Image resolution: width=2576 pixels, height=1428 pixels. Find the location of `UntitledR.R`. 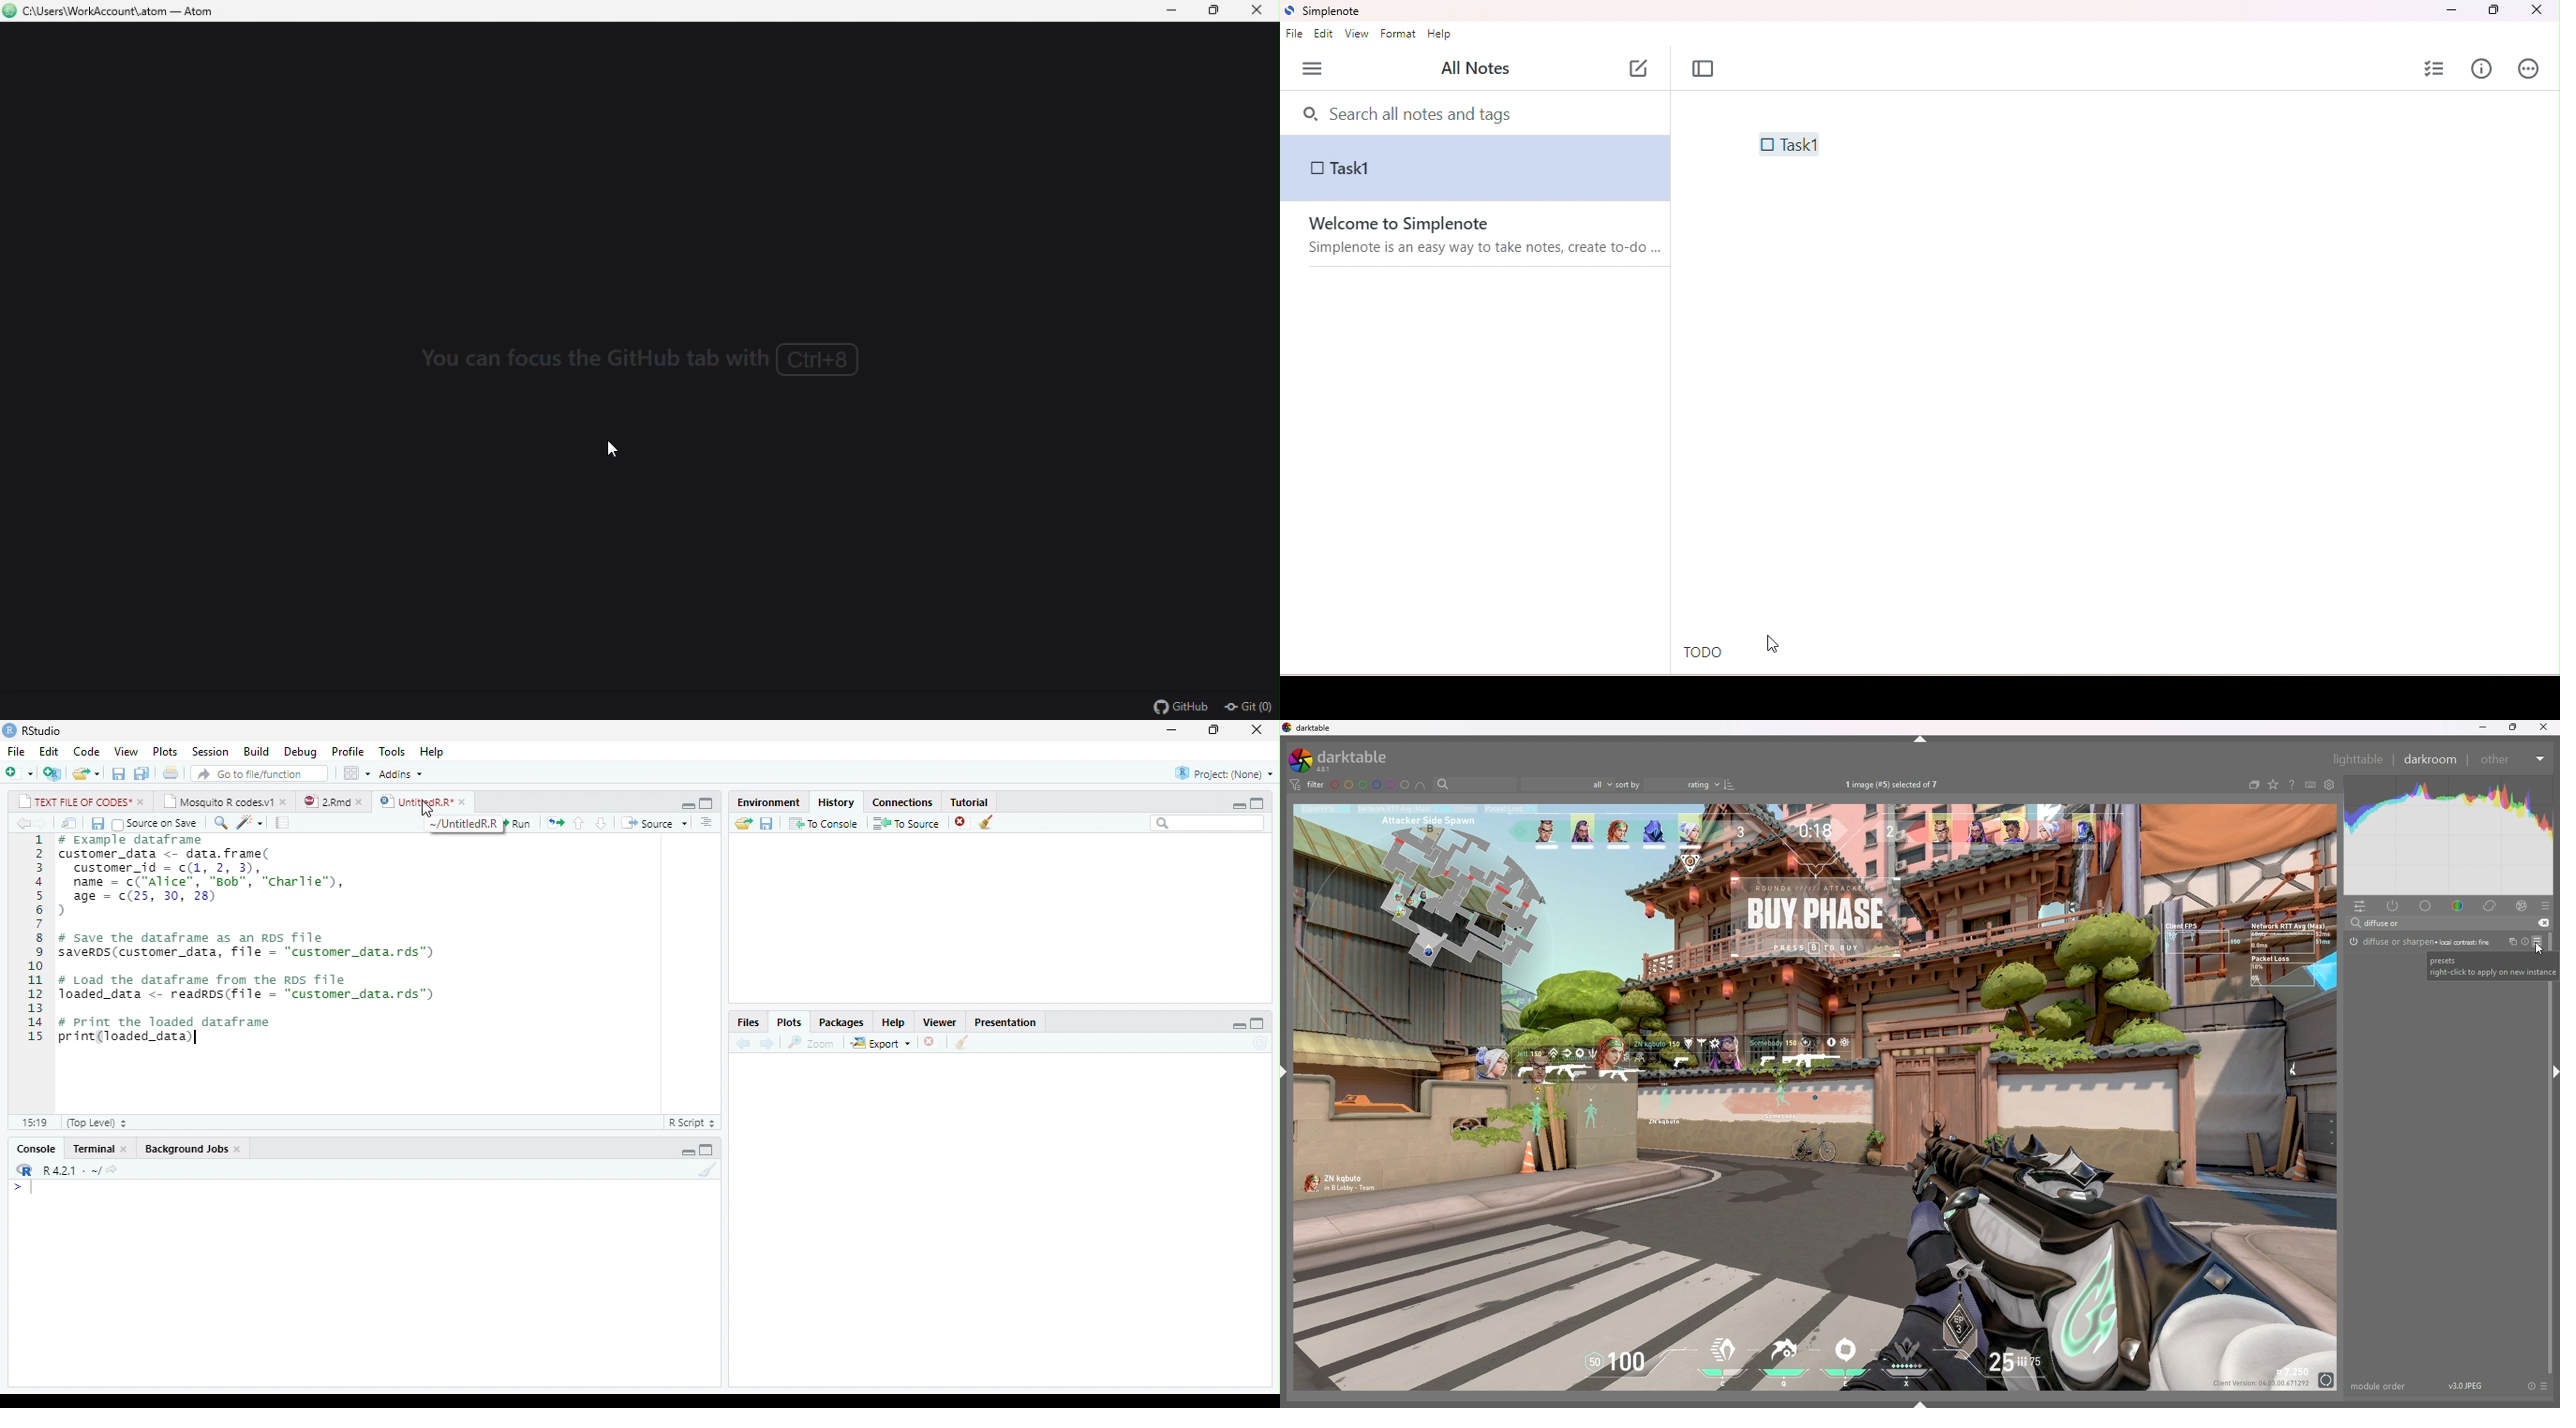

UntitledR.R is located at coordinates (415, 801).